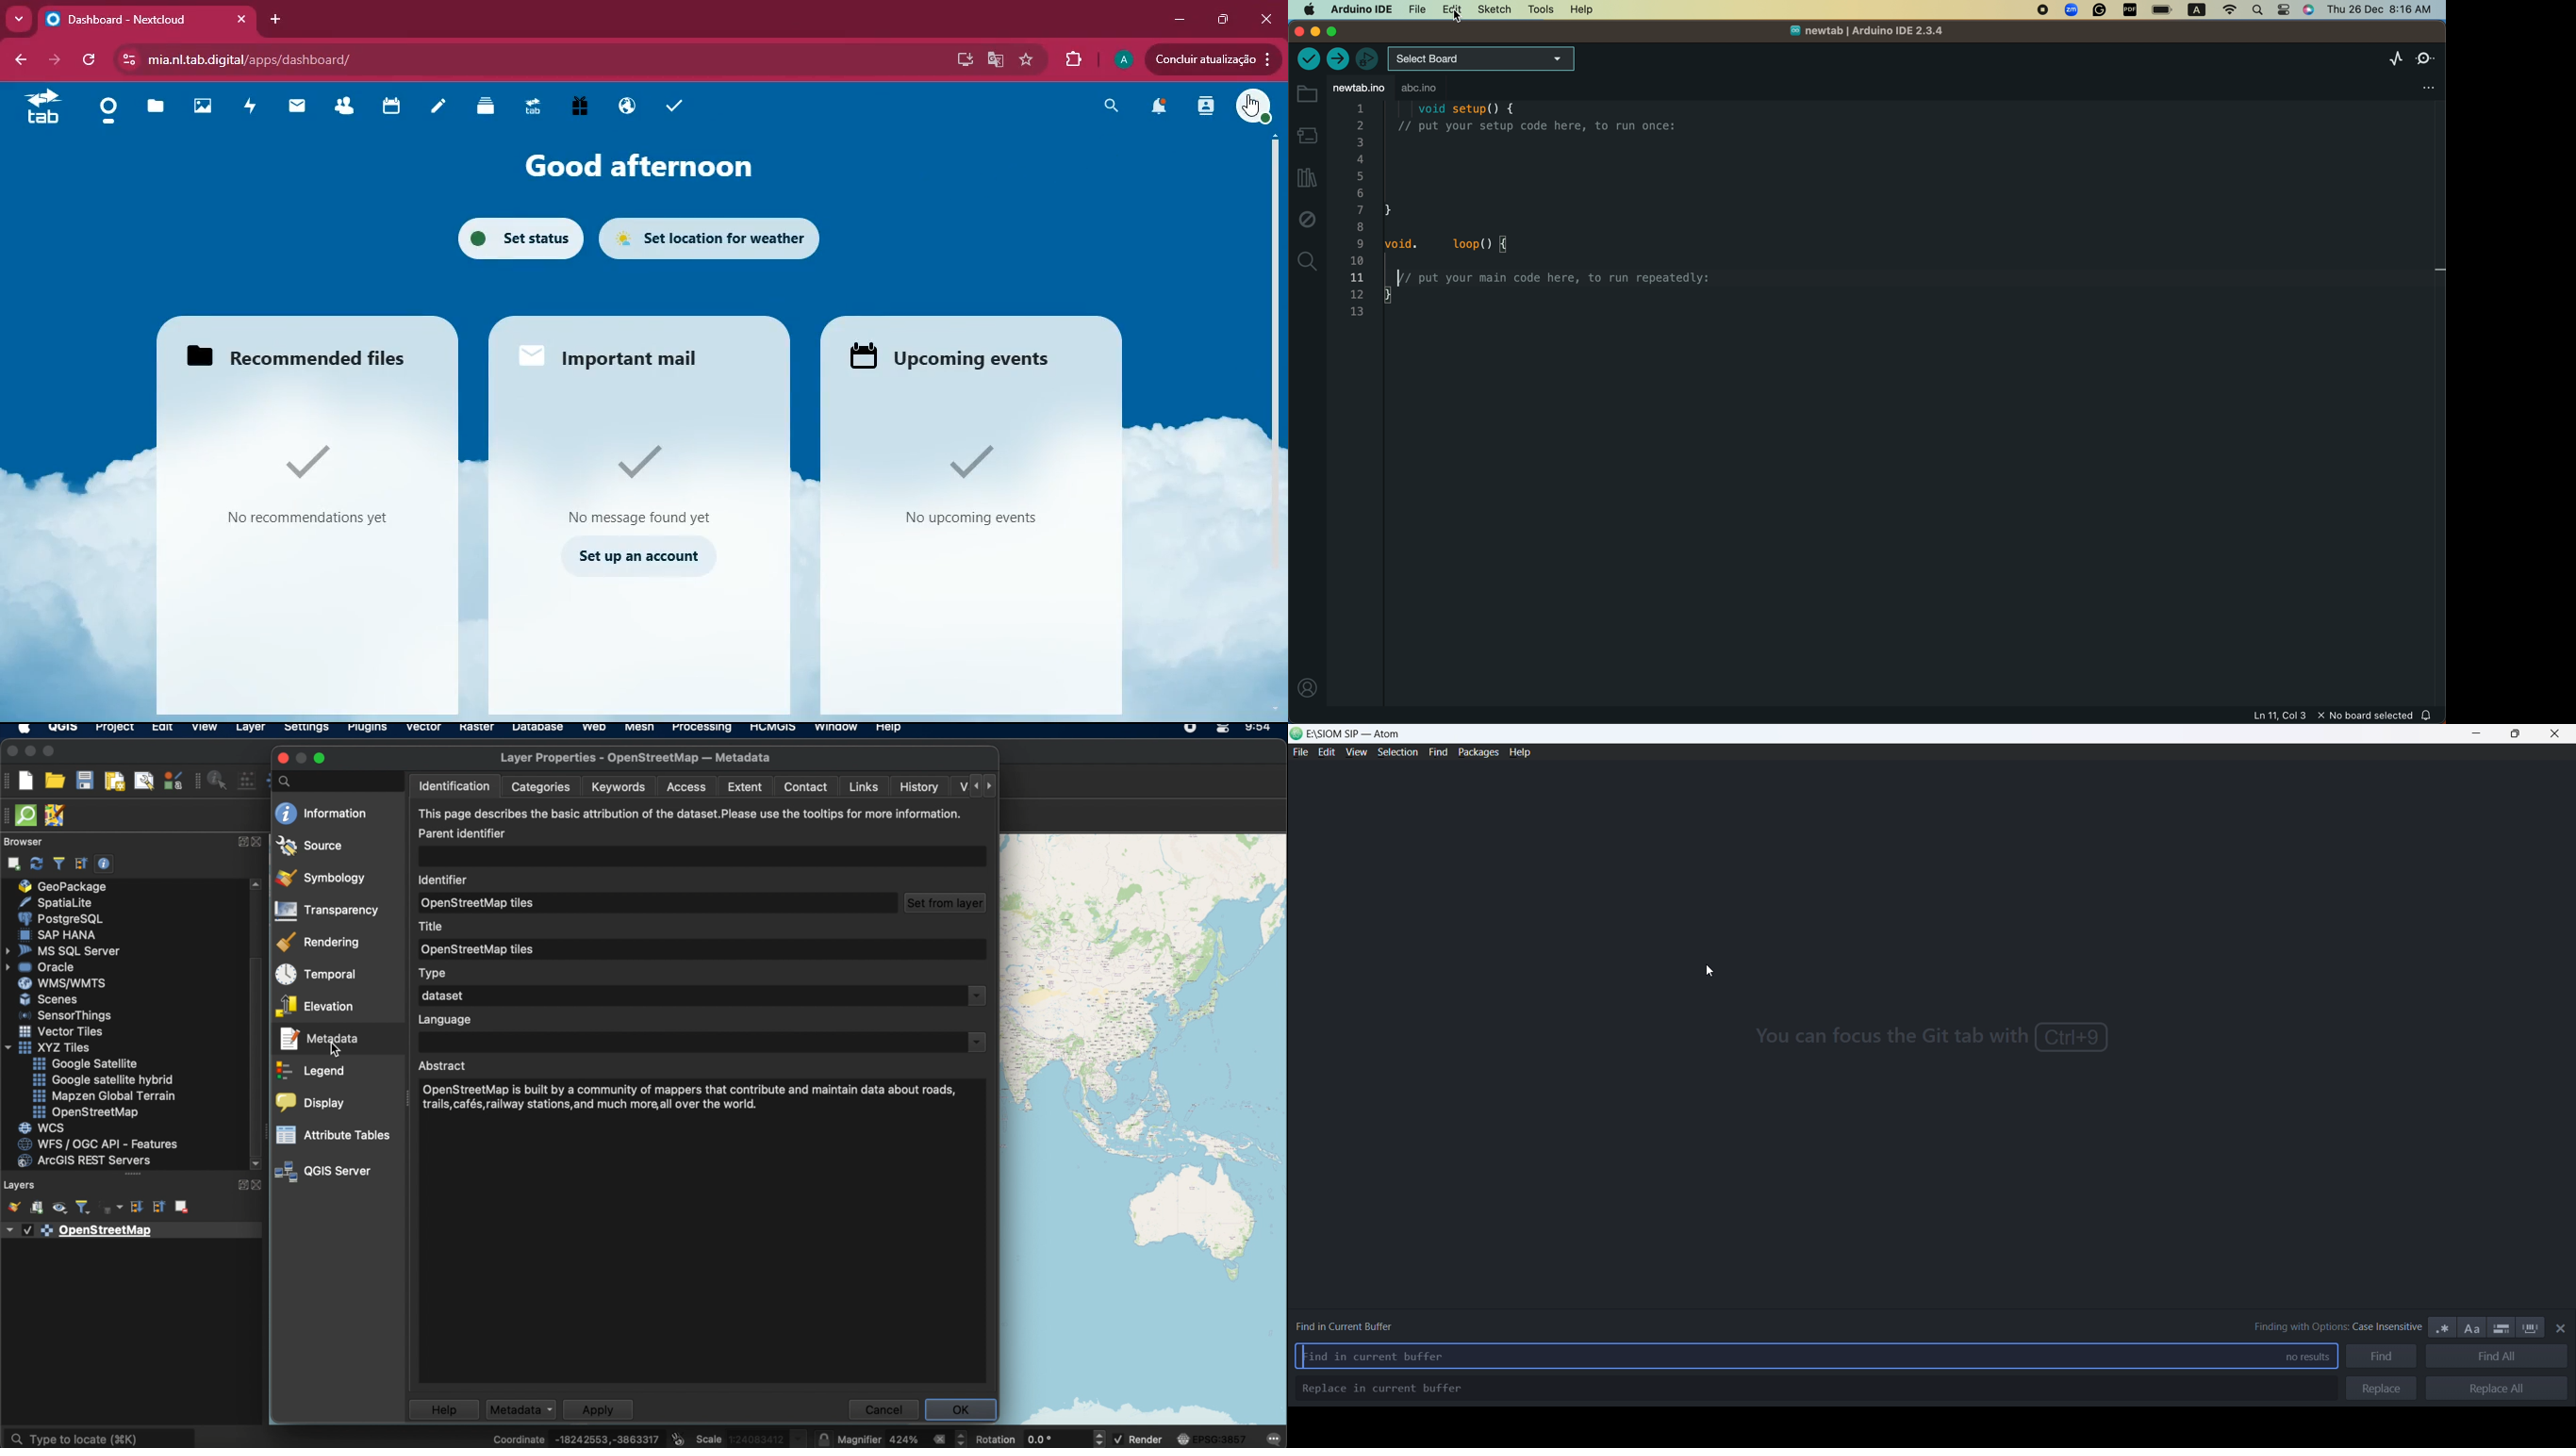 The height and width of the screenshot is (1456, 2576). Describe the element at coordinates (160, 107) in the screenshot. I see `files` at that location.